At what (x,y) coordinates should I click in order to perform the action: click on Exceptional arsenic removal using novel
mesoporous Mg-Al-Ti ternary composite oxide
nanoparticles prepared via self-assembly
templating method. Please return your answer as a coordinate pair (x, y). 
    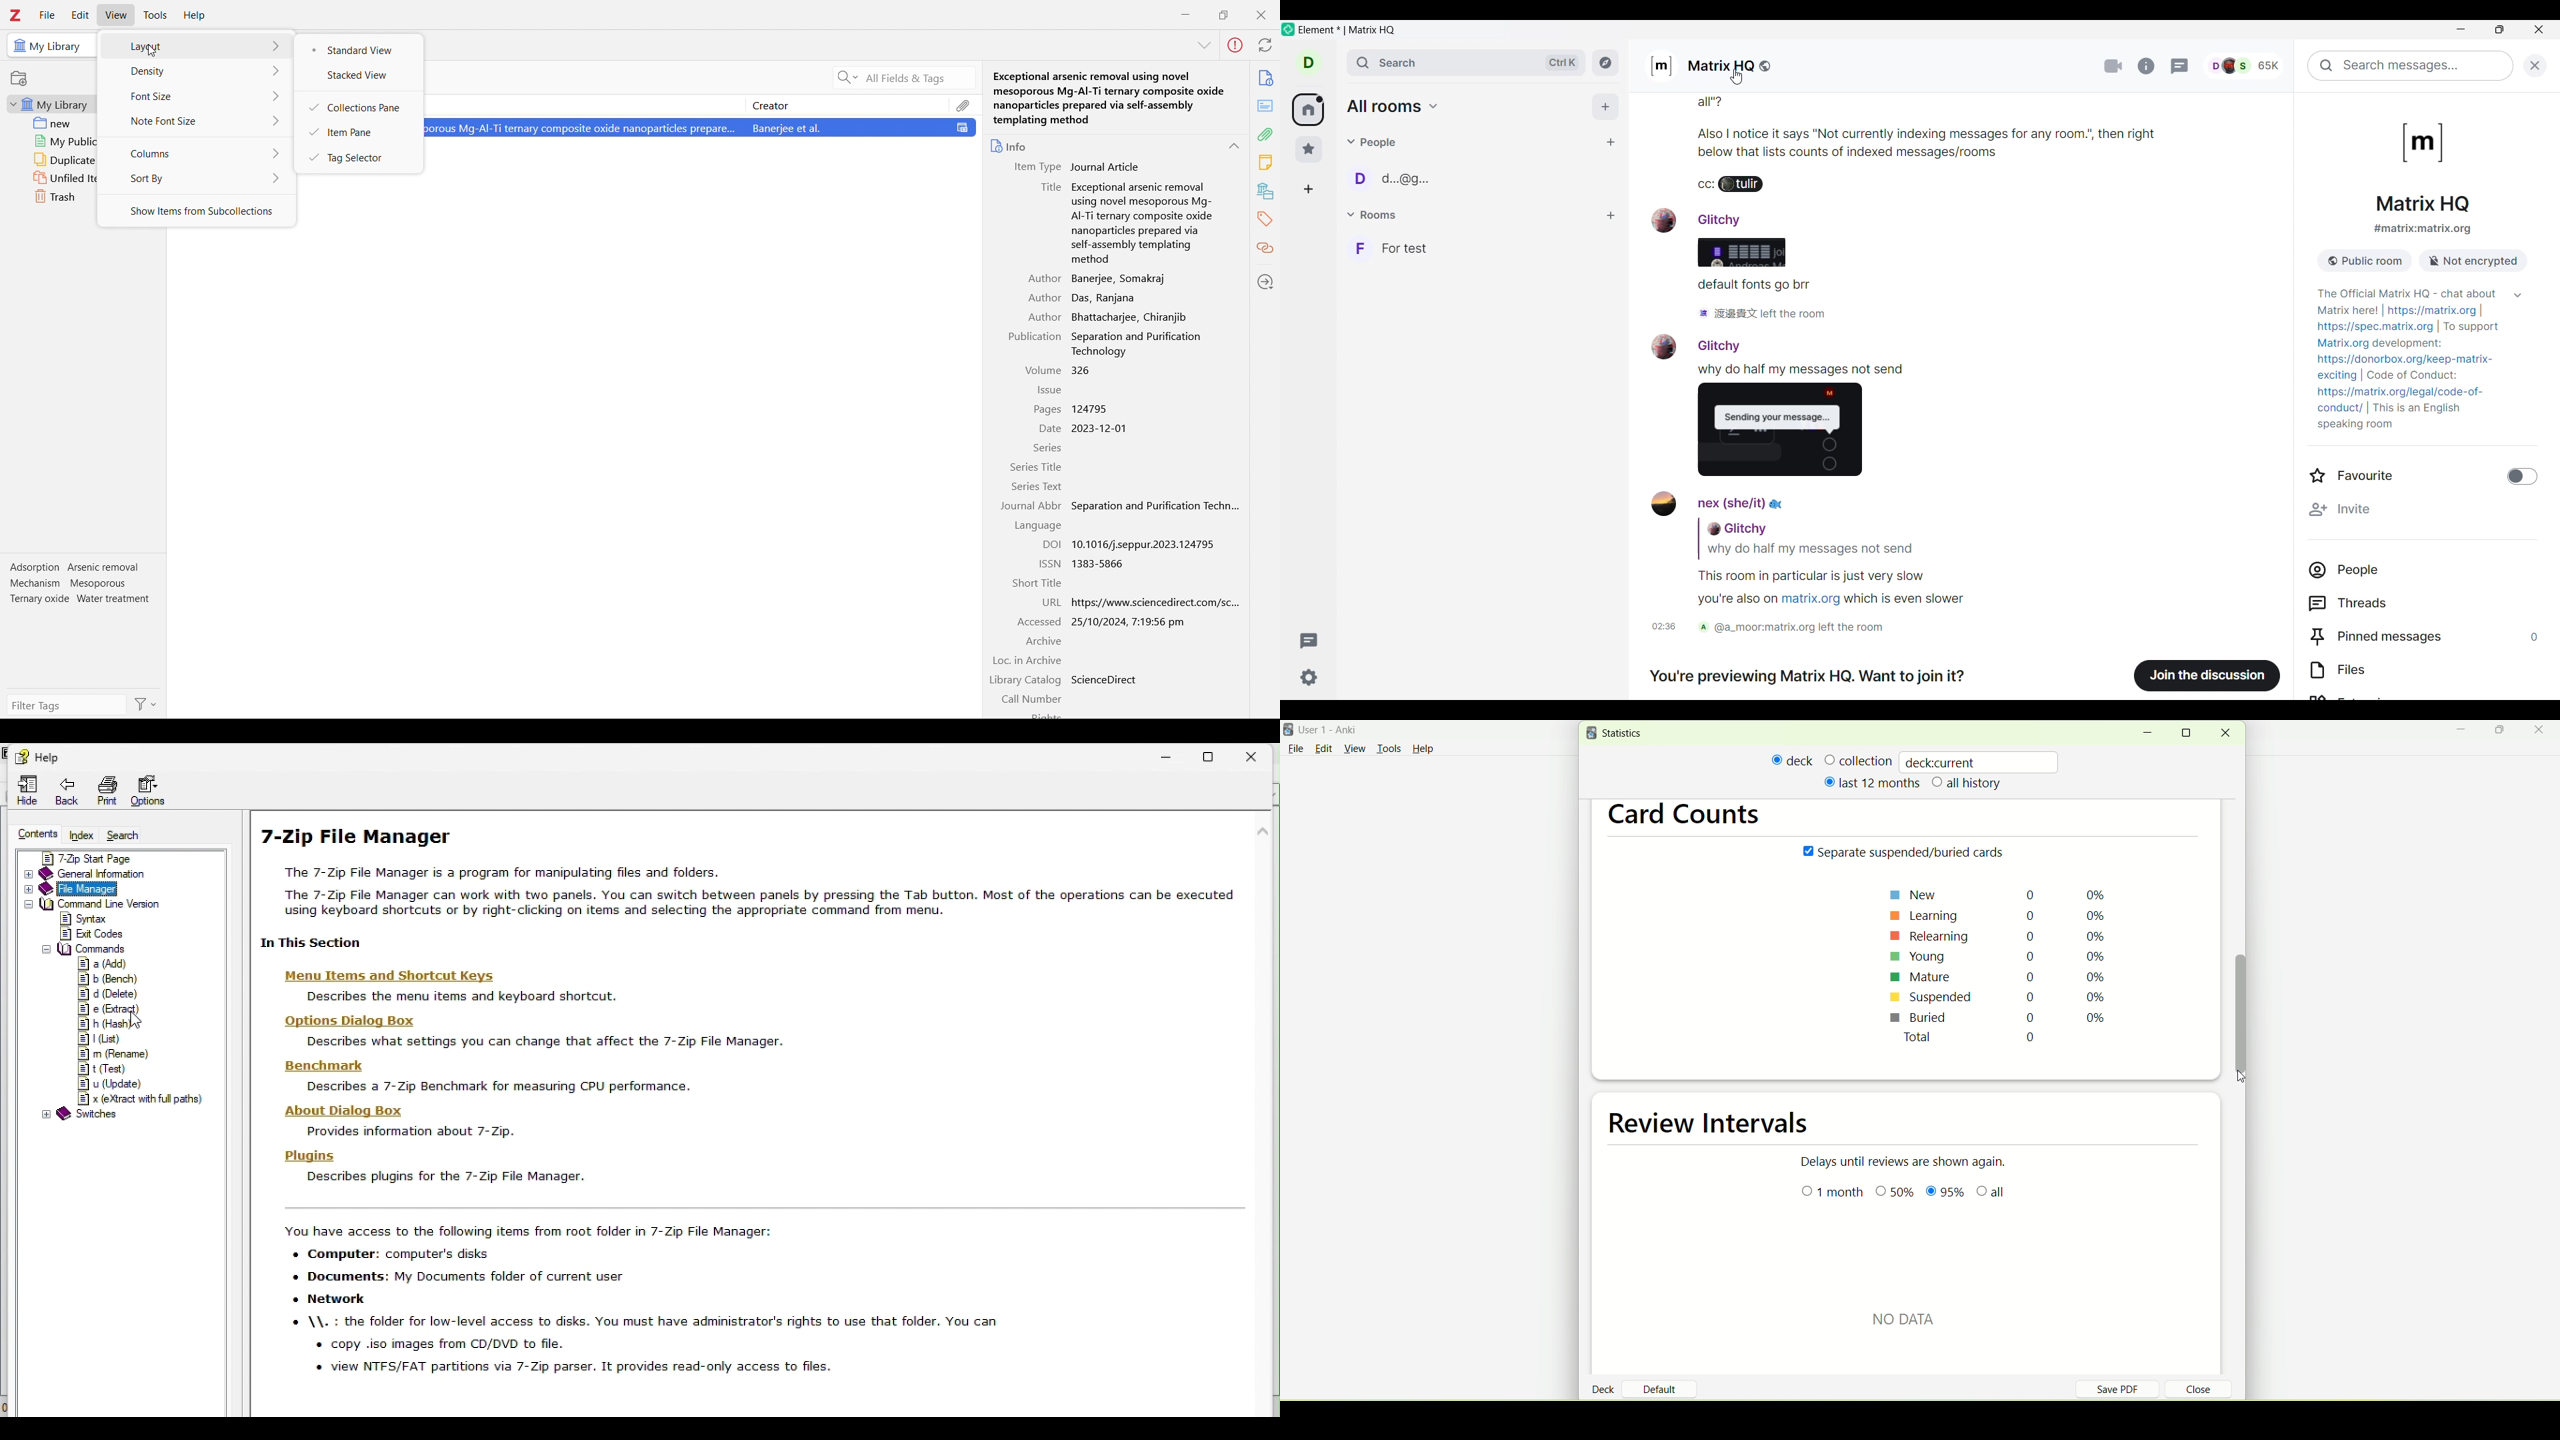
    Looking at the image, I should click on (1111, 97).